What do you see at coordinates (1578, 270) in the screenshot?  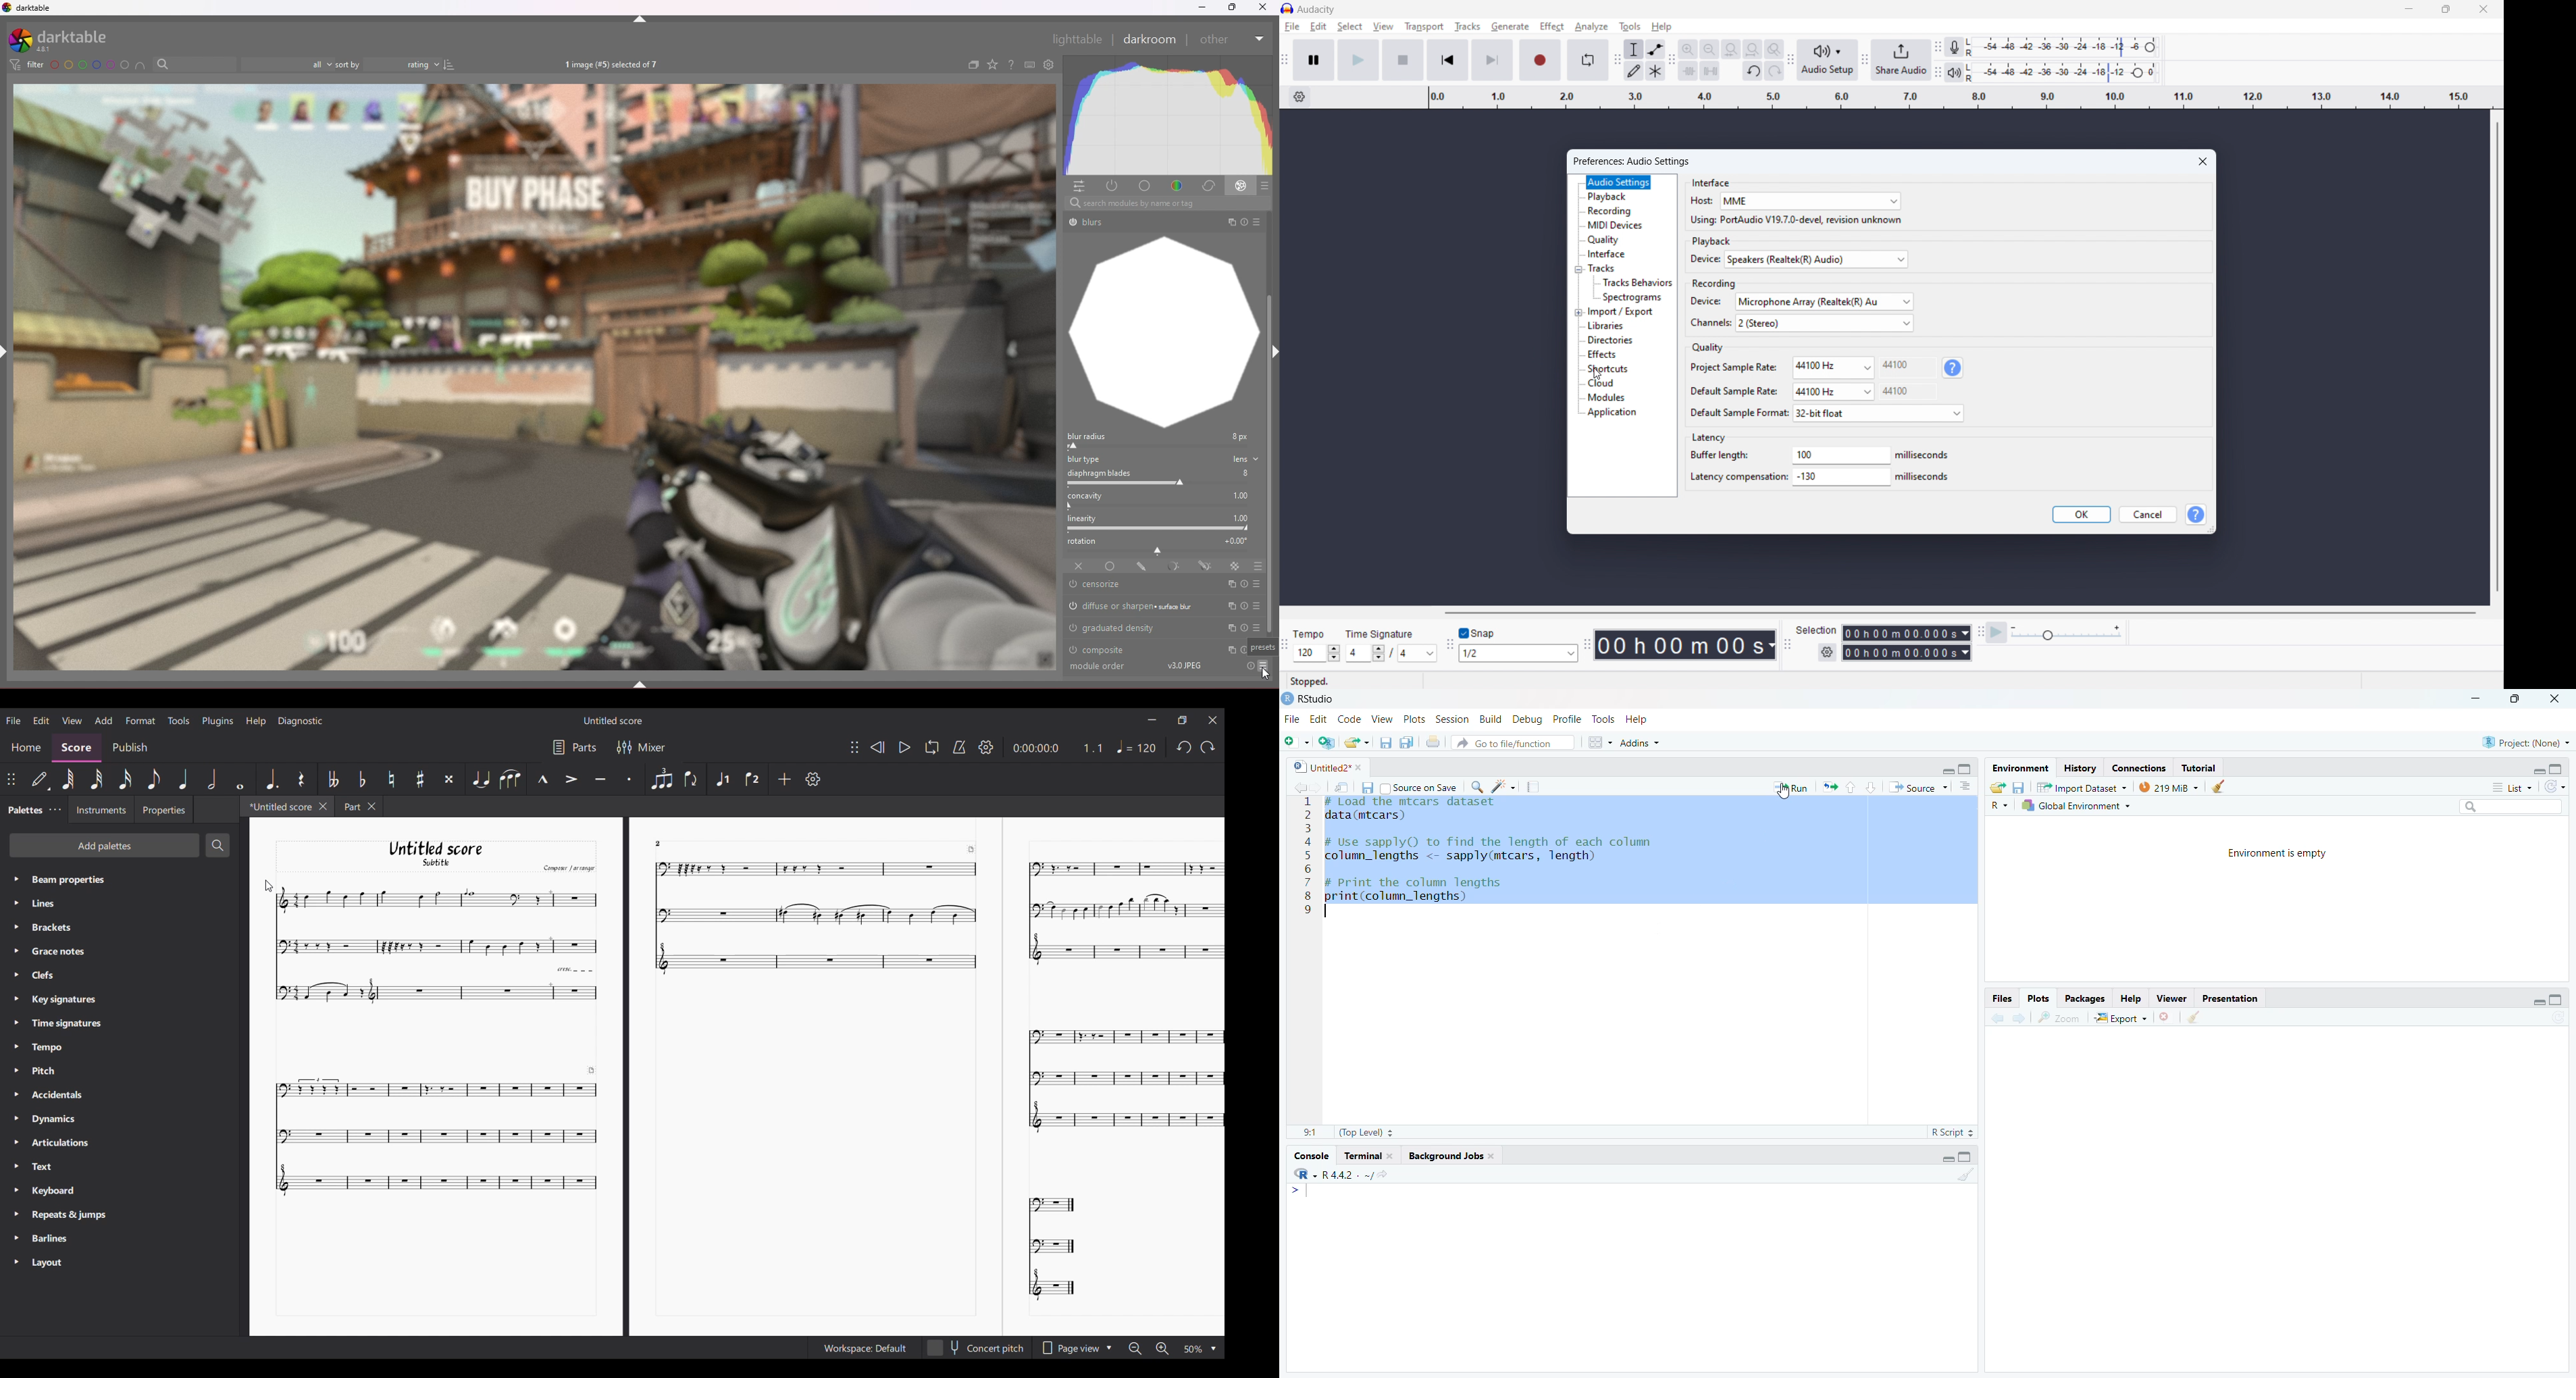 I see `collpase` at bounding box center [1578, 270].